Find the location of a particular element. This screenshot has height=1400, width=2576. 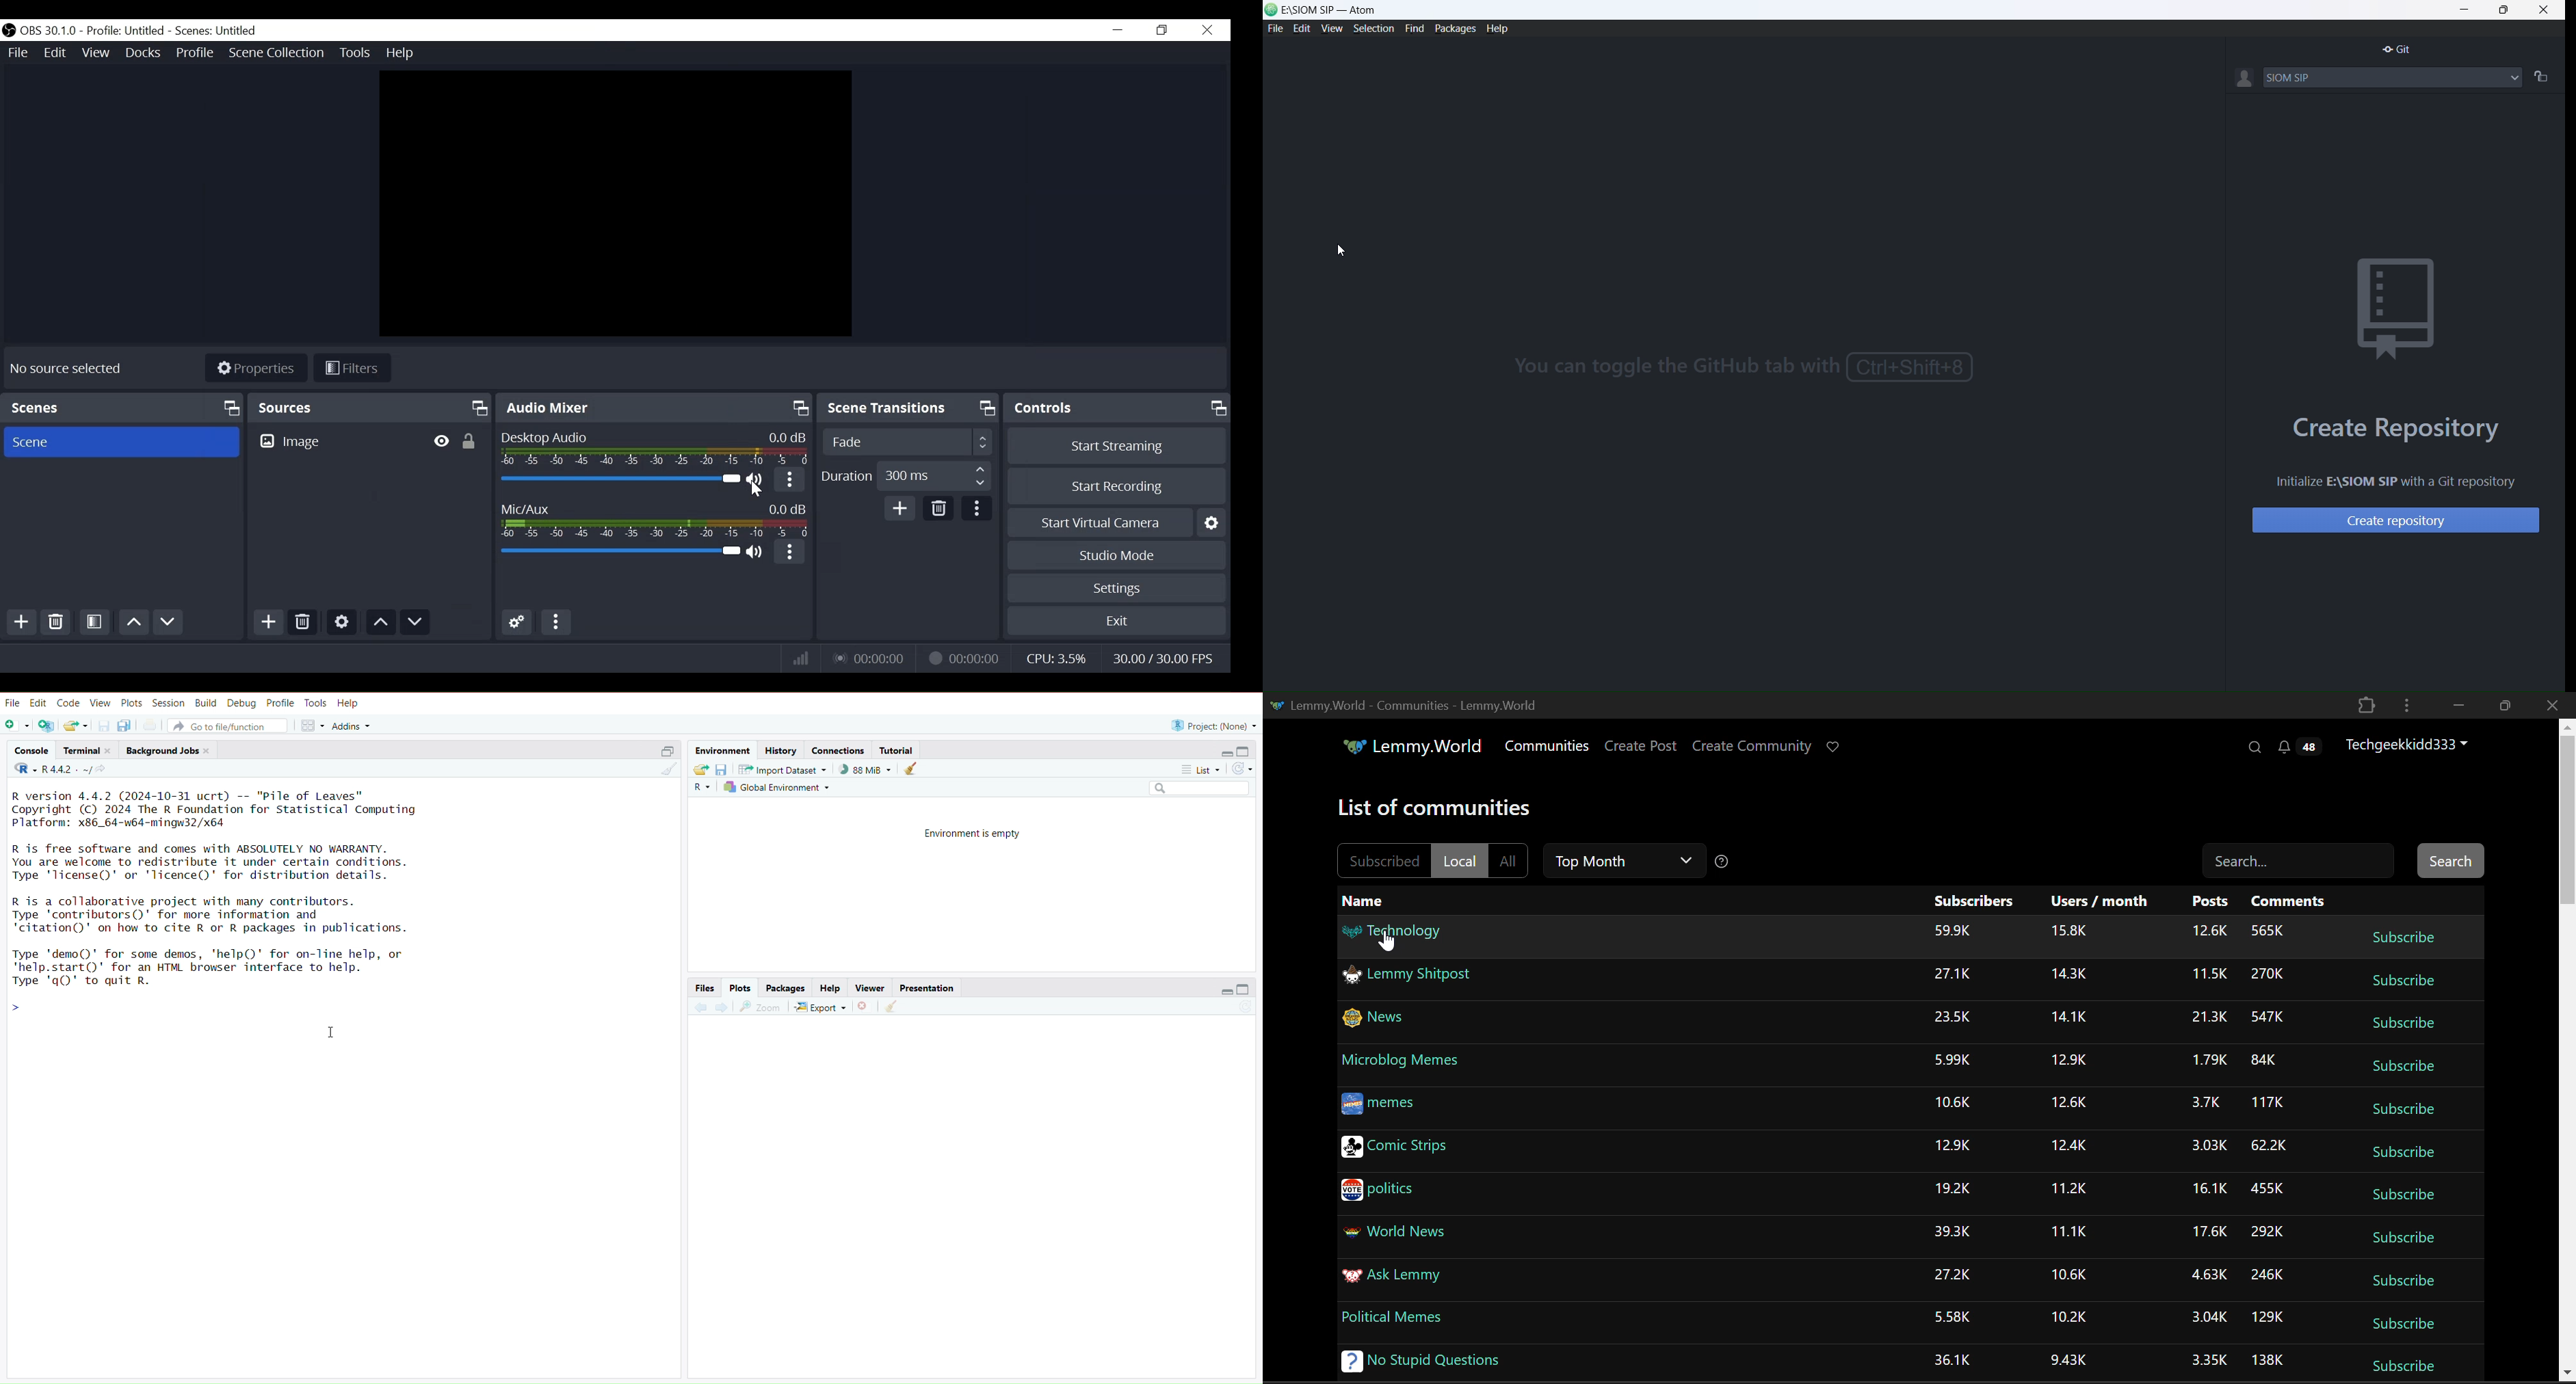

expand is located at coordinates (1223, 753).